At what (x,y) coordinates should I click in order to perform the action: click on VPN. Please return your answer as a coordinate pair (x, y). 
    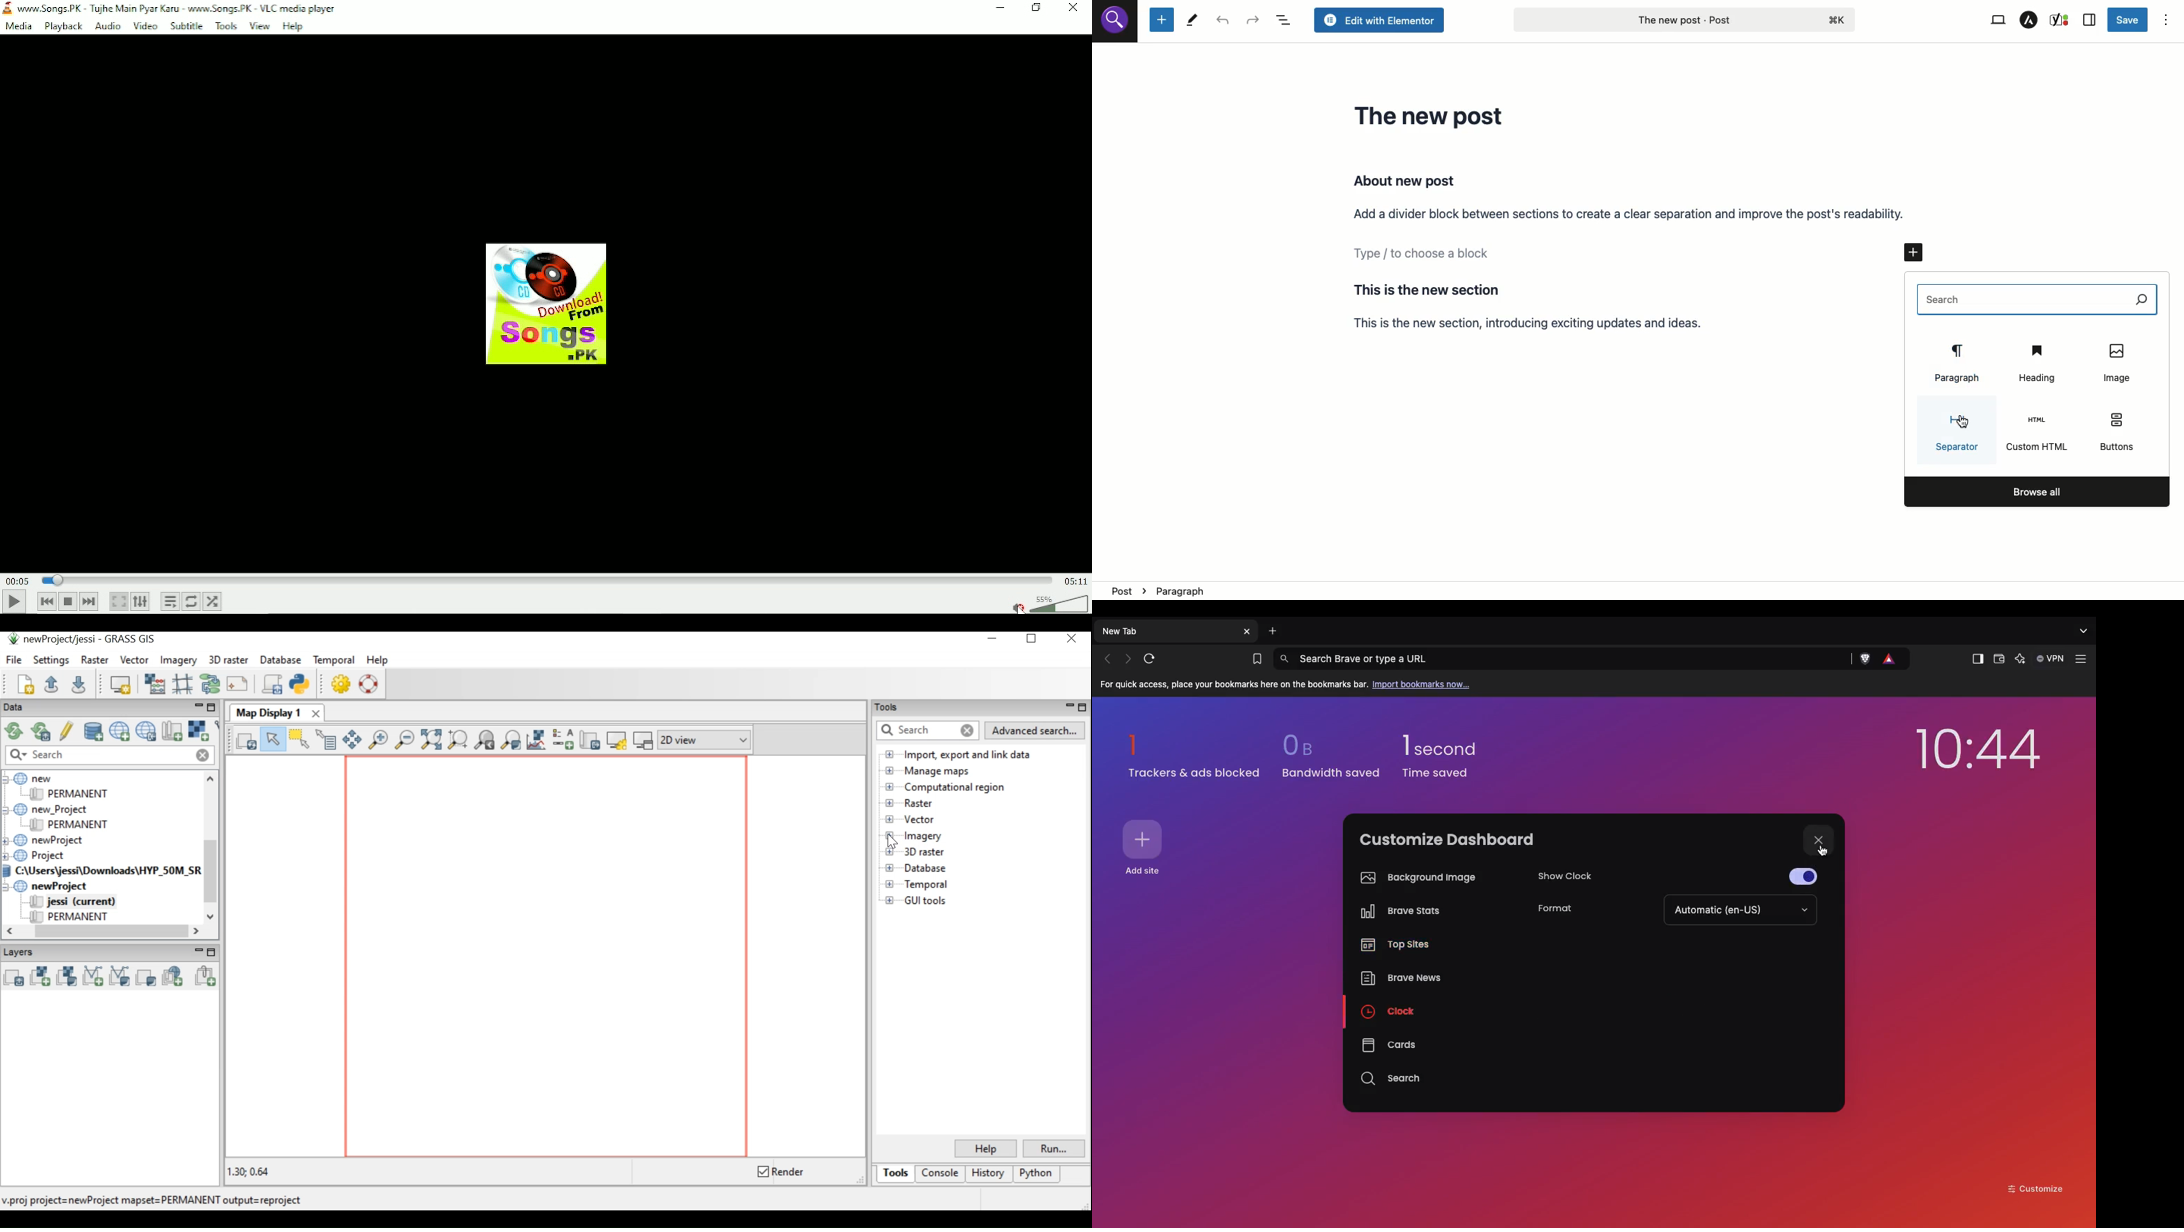
    Looking at the image, I should click on (2052, 659).